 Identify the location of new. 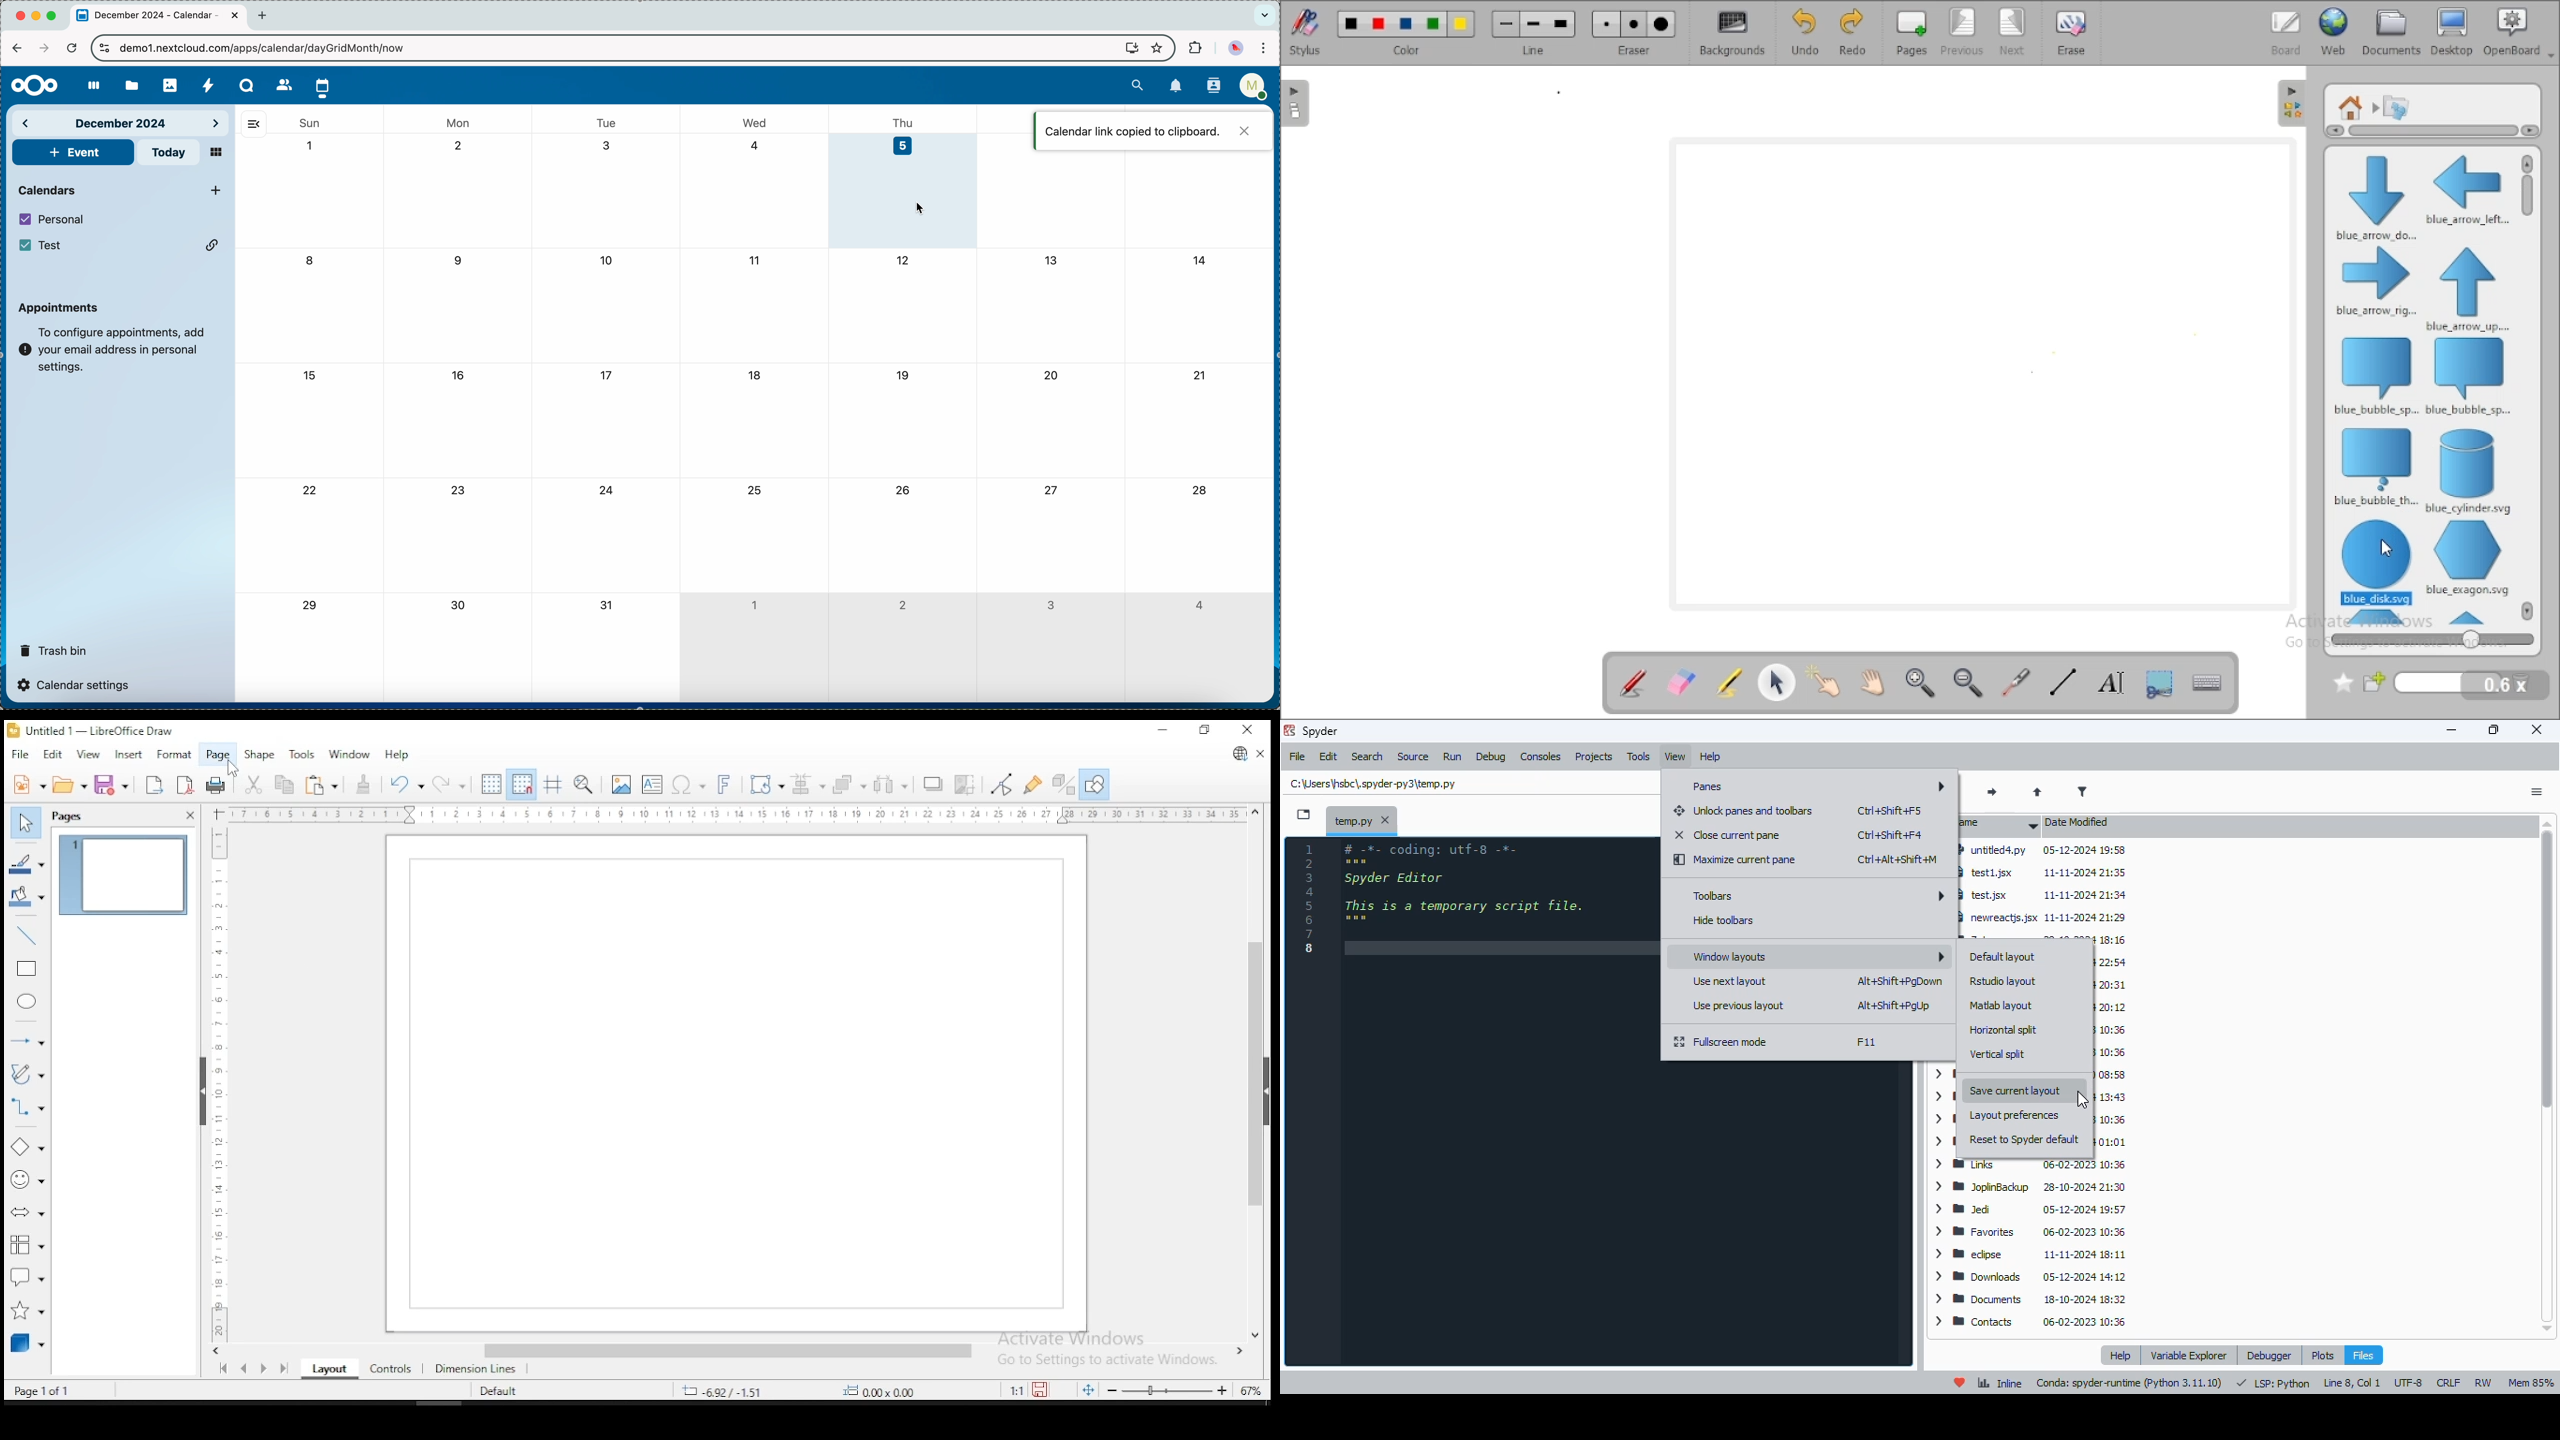
(25, 783).